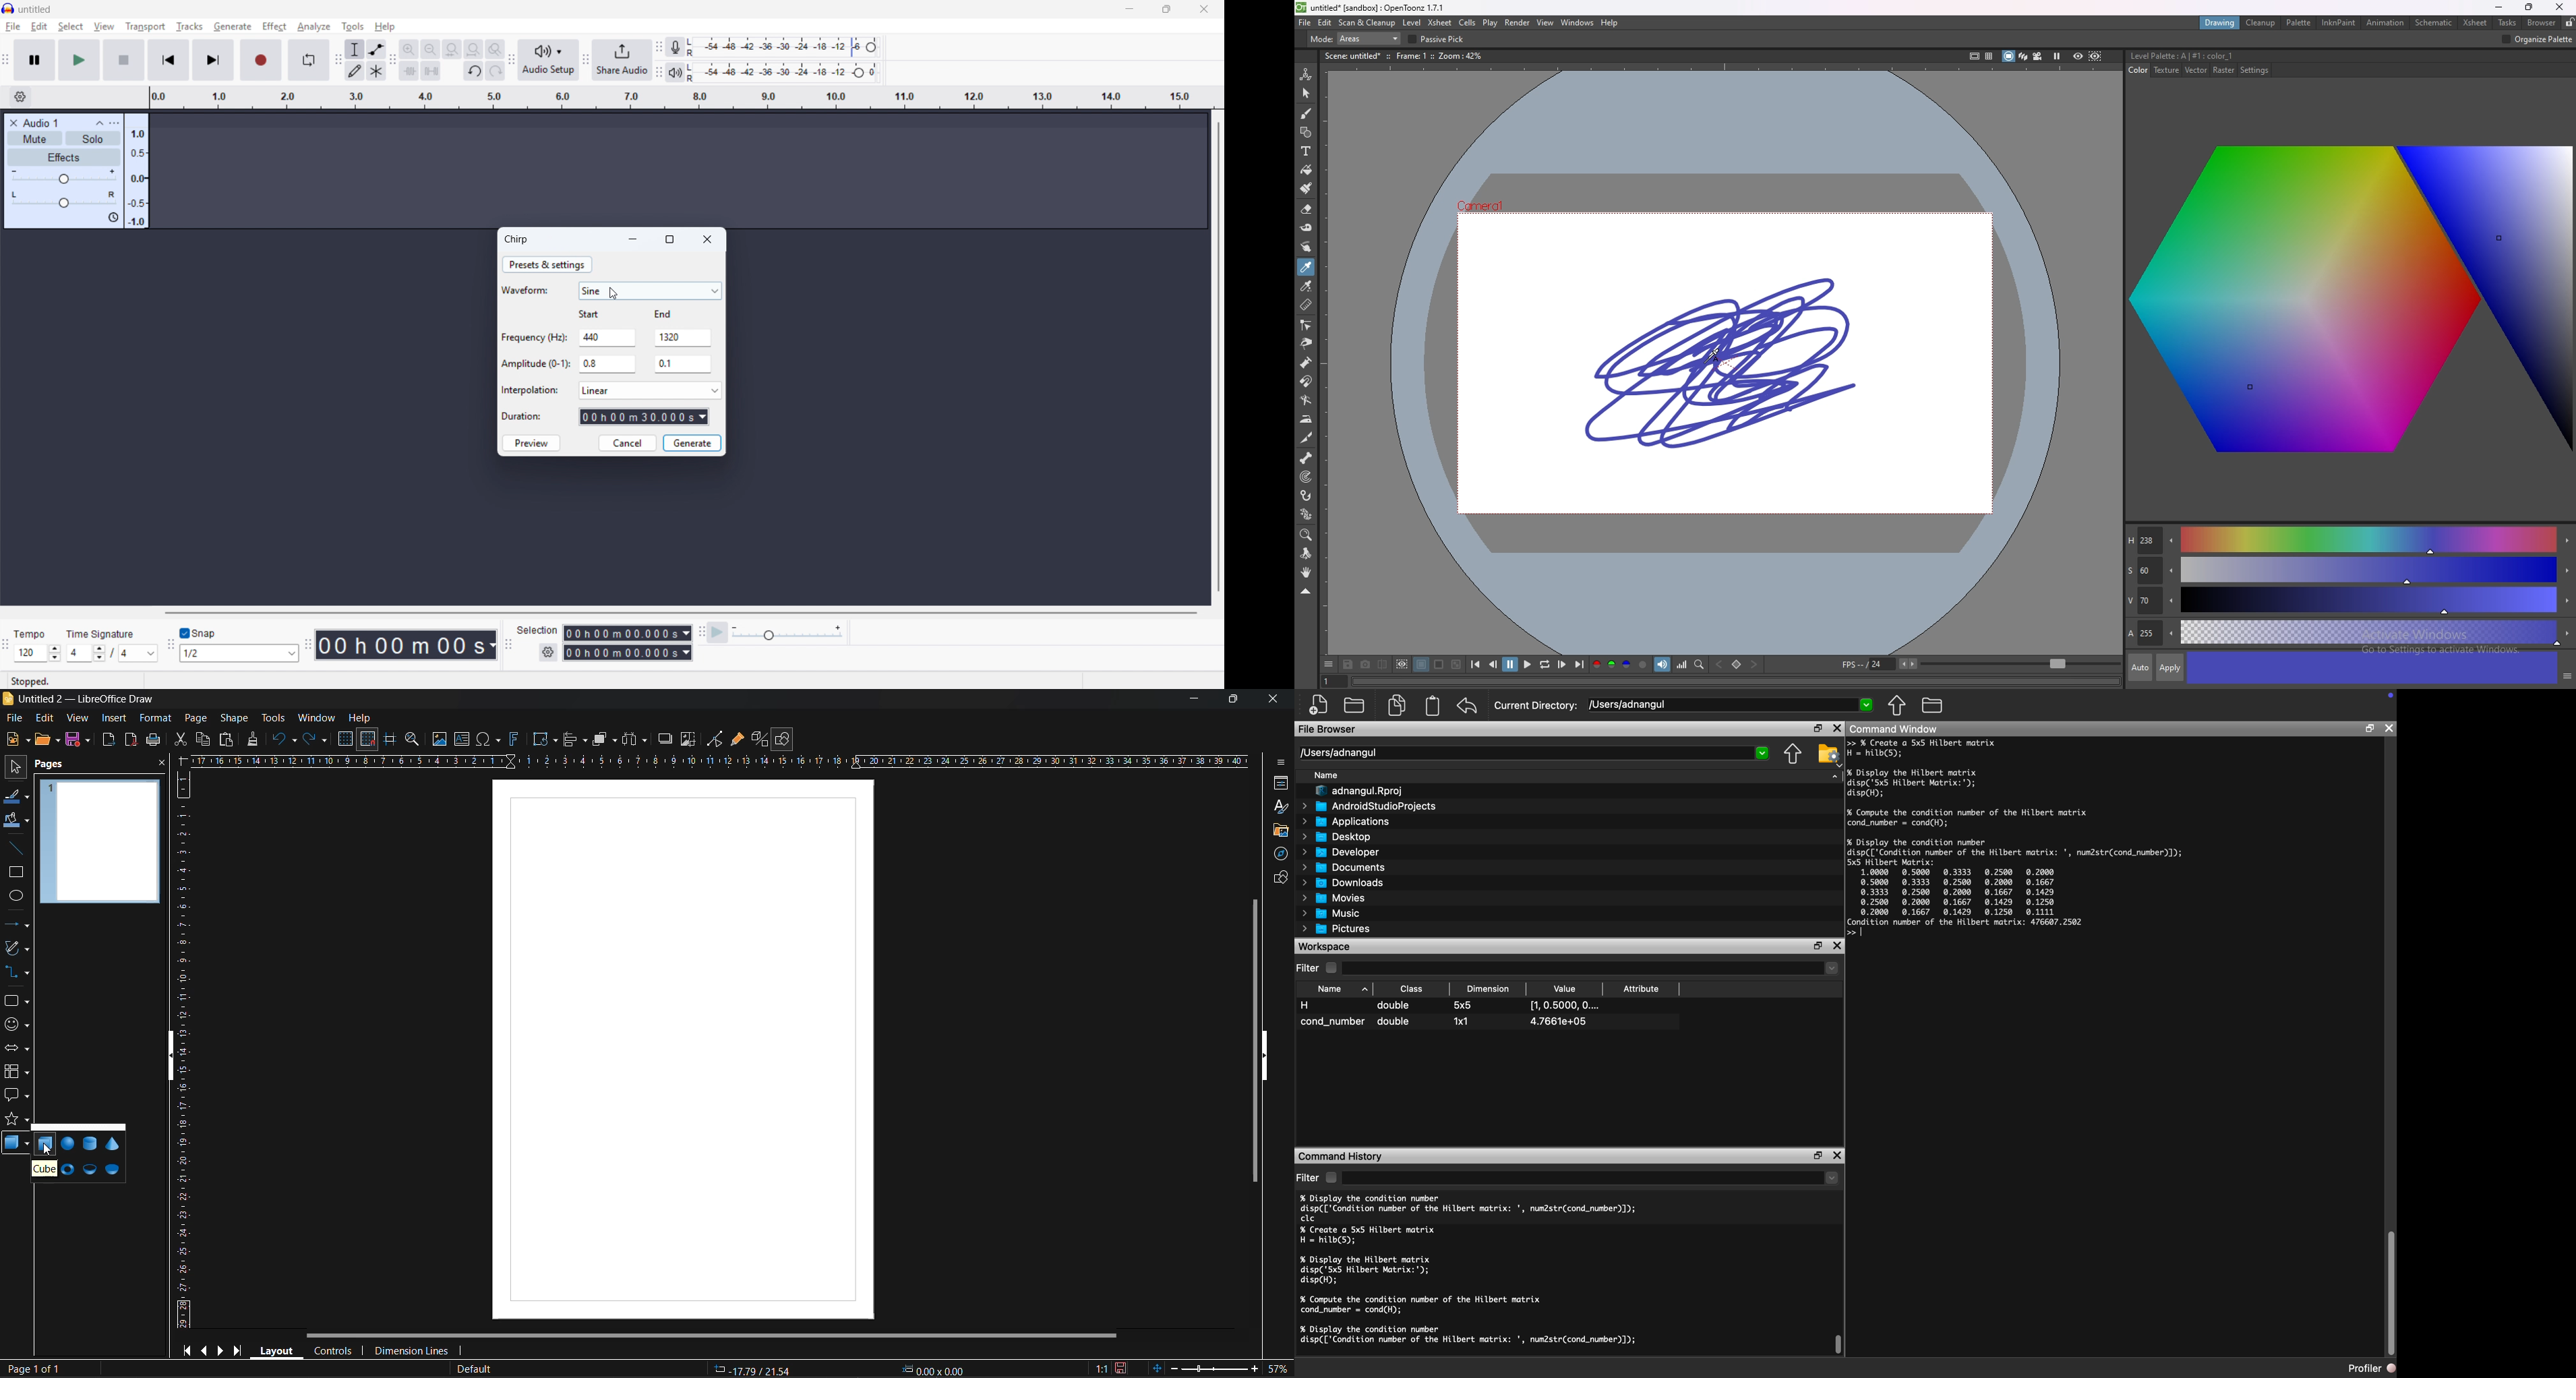 Image resolution: width=2576 pixels, height=1400 pixels. Describe the element at coordinates (189, 26) in the screenshot. I see `Tracks ` at that location.